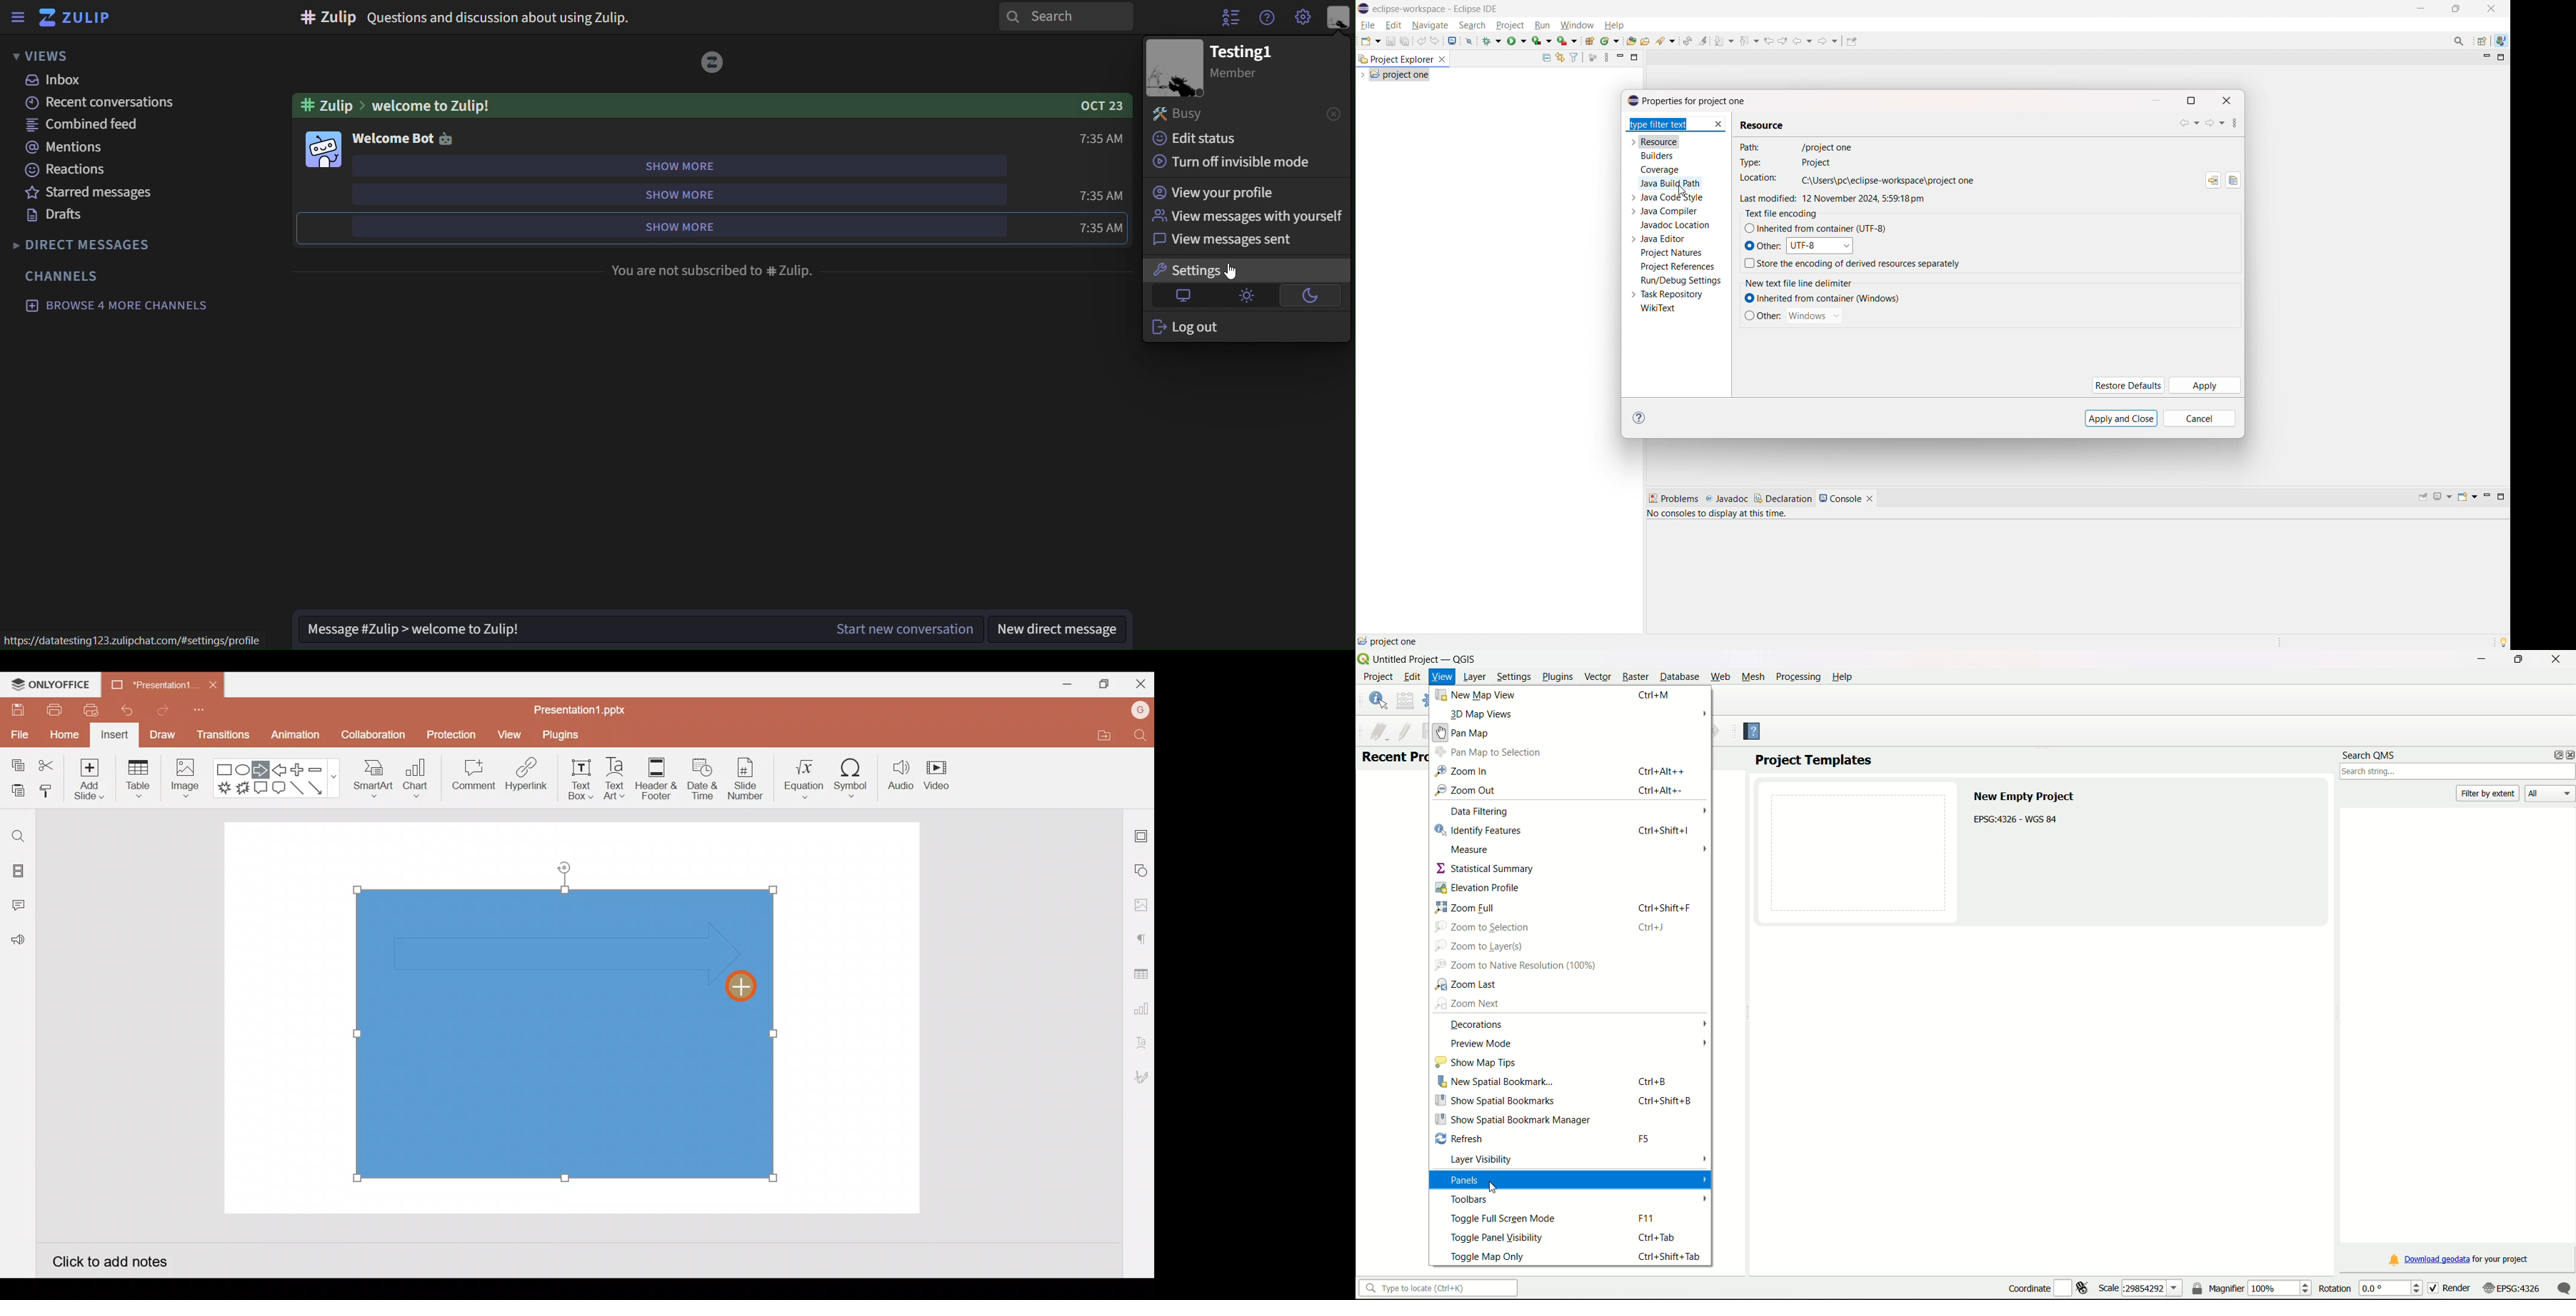 This screenshot has width=2576, height=1316. Describe the element at coordinates (568, 946) in the screenshot. I see `Inserted arrow shape on rectangle` at that location.